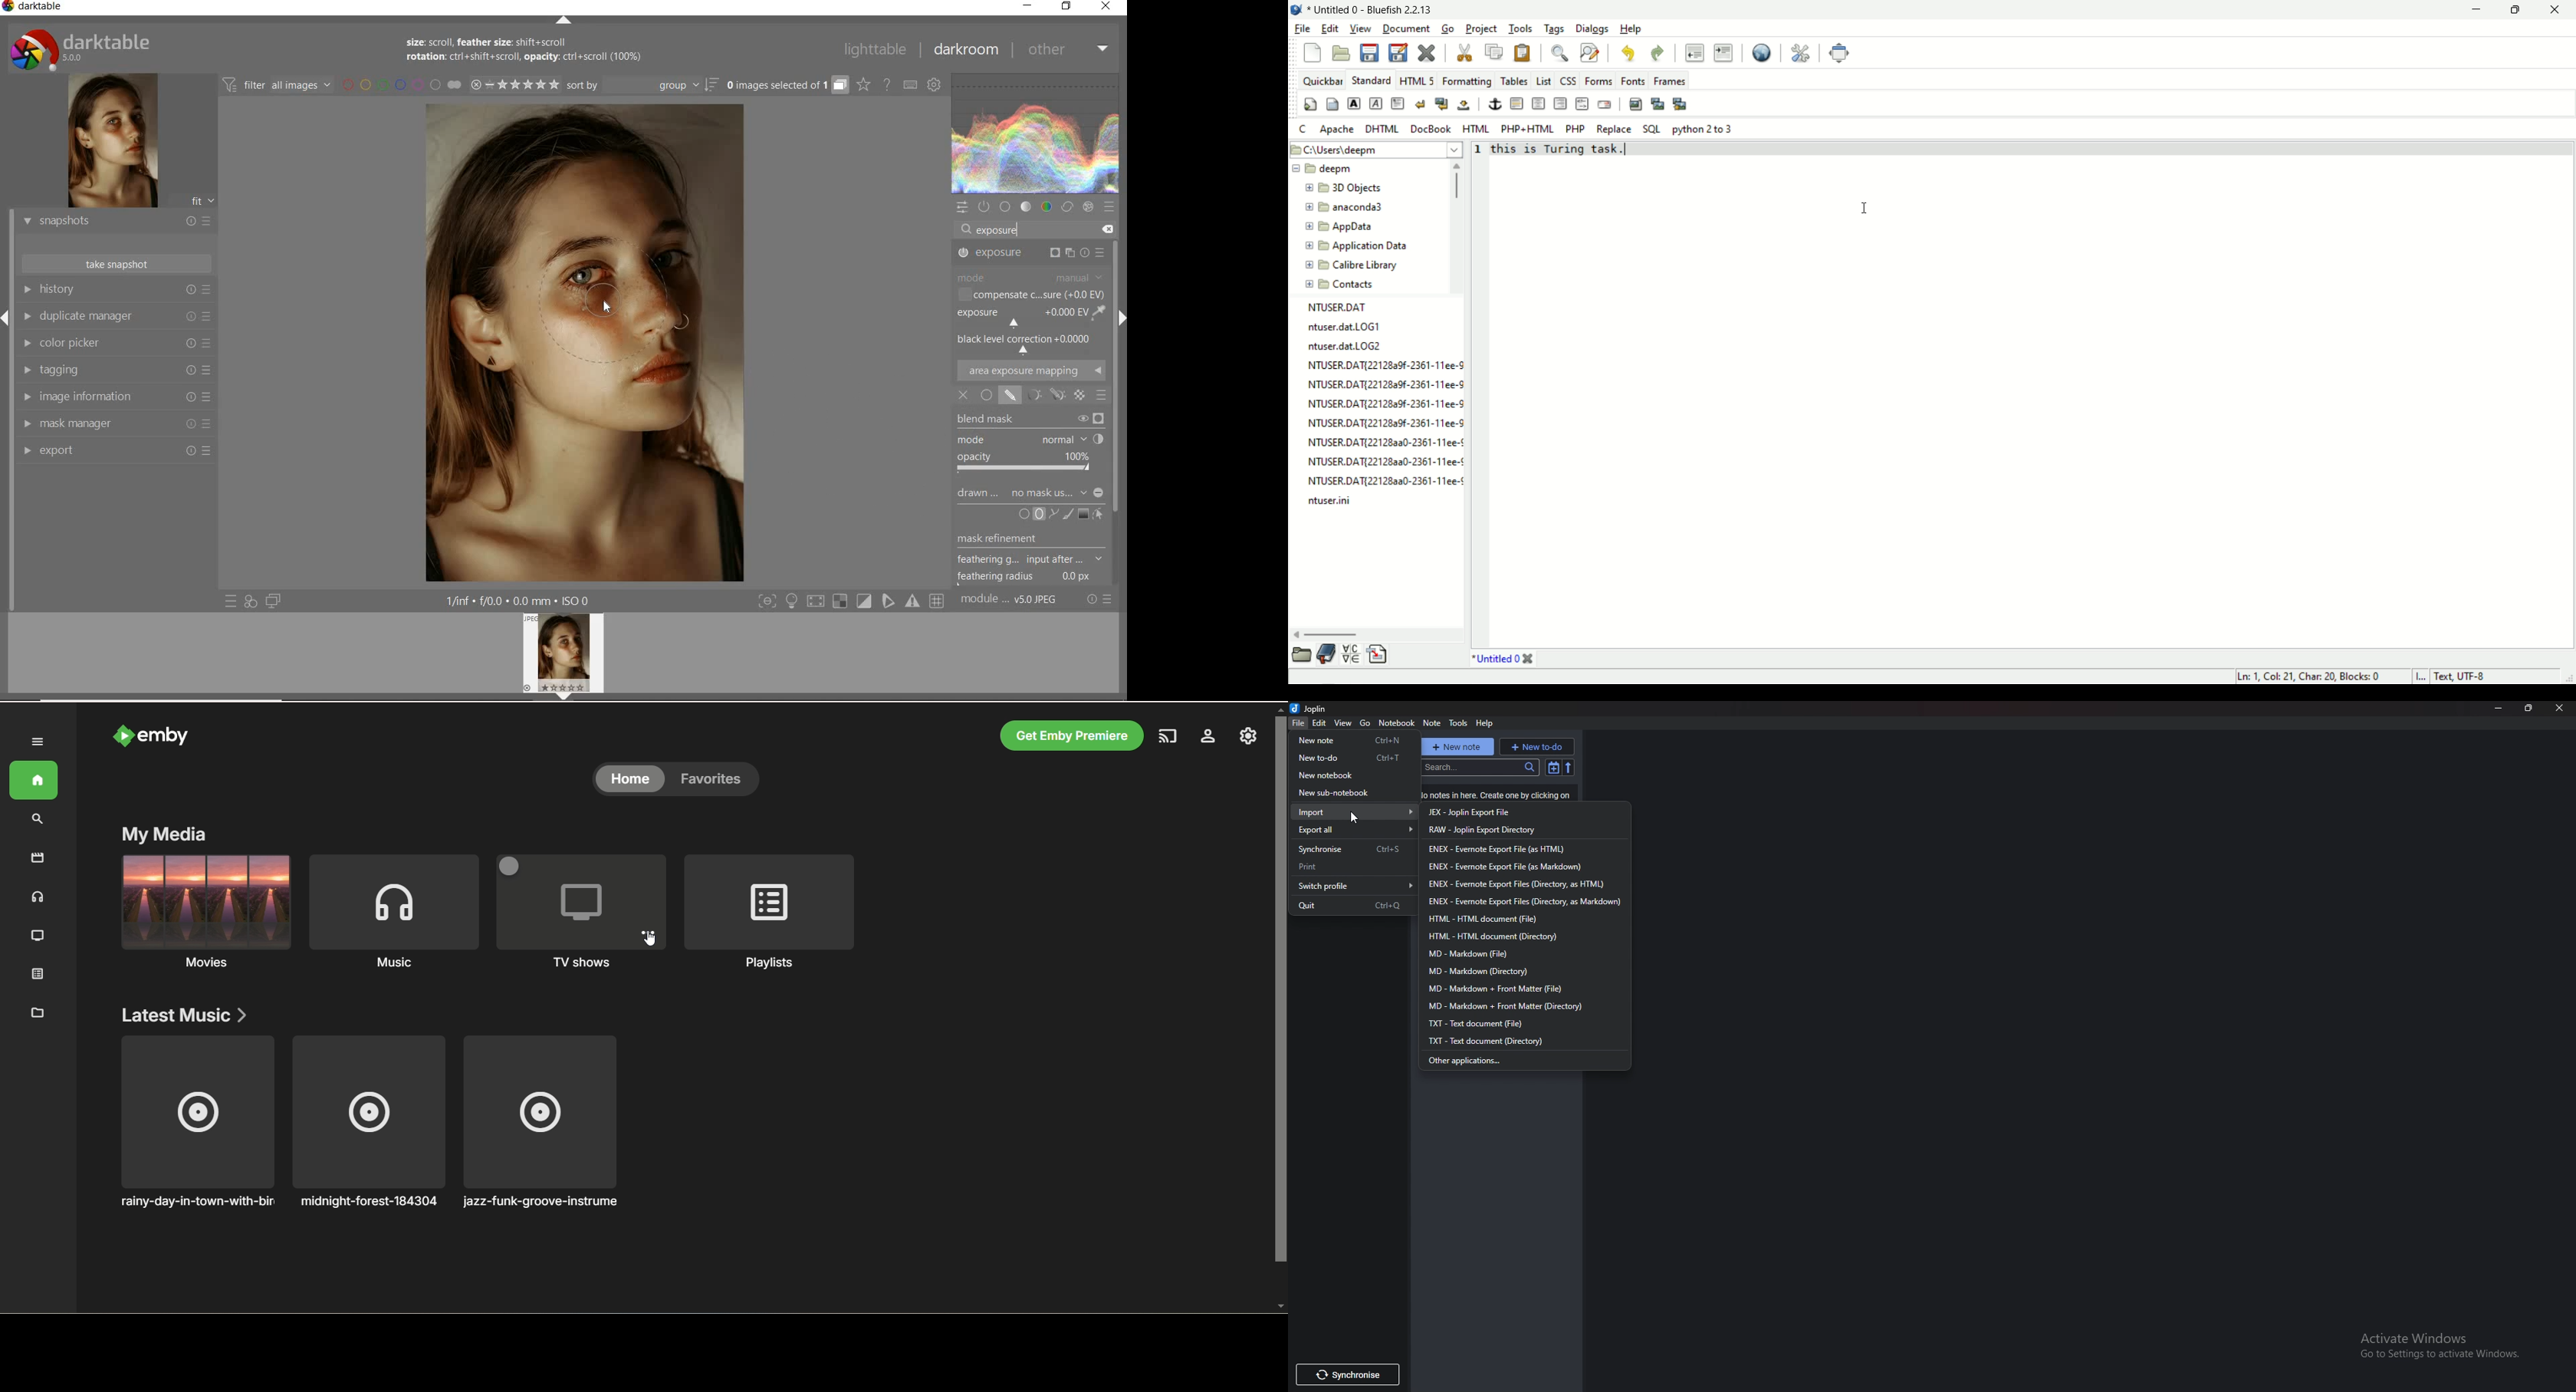 The height and width of the screenshot is (1400, 2576). What do you see at coordinates (2450, 1341) in the screenshot?
I see `` at bounding box center [2450, 1341].